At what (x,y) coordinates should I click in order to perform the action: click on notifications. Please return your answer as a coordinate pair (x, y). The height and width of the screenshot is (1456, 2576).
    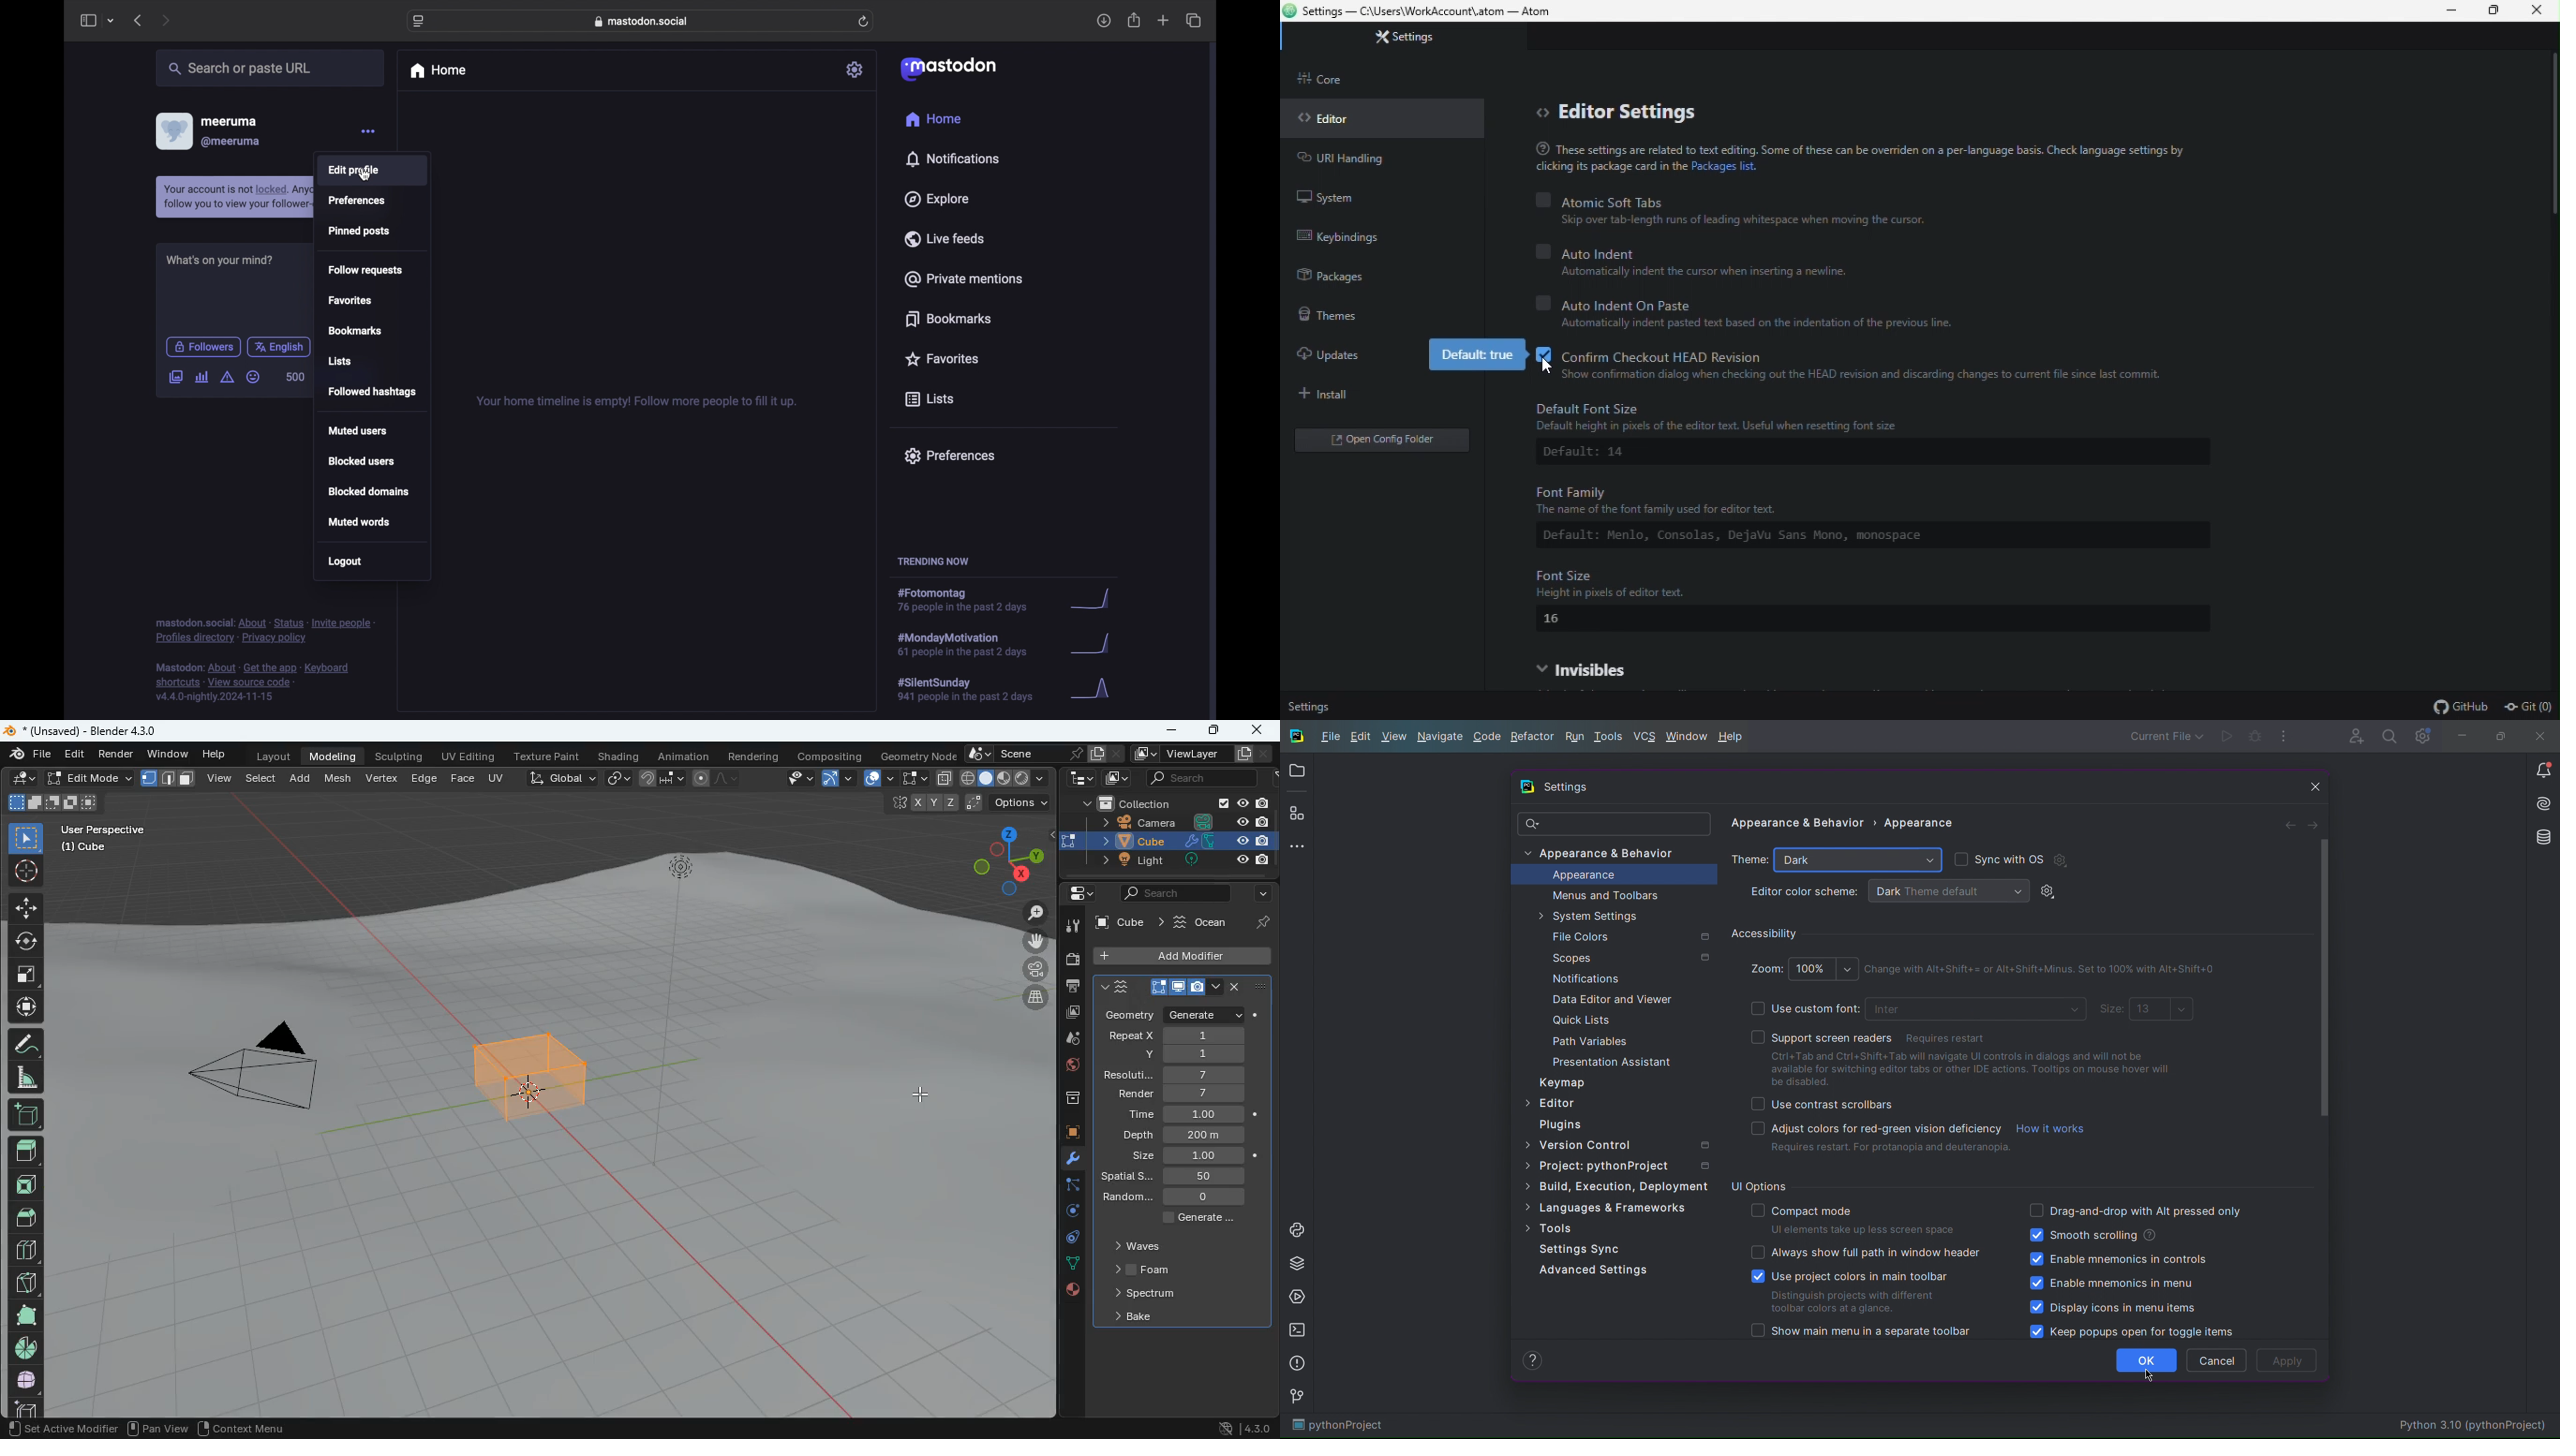
    Looking at the image, I should click on (955, 159).